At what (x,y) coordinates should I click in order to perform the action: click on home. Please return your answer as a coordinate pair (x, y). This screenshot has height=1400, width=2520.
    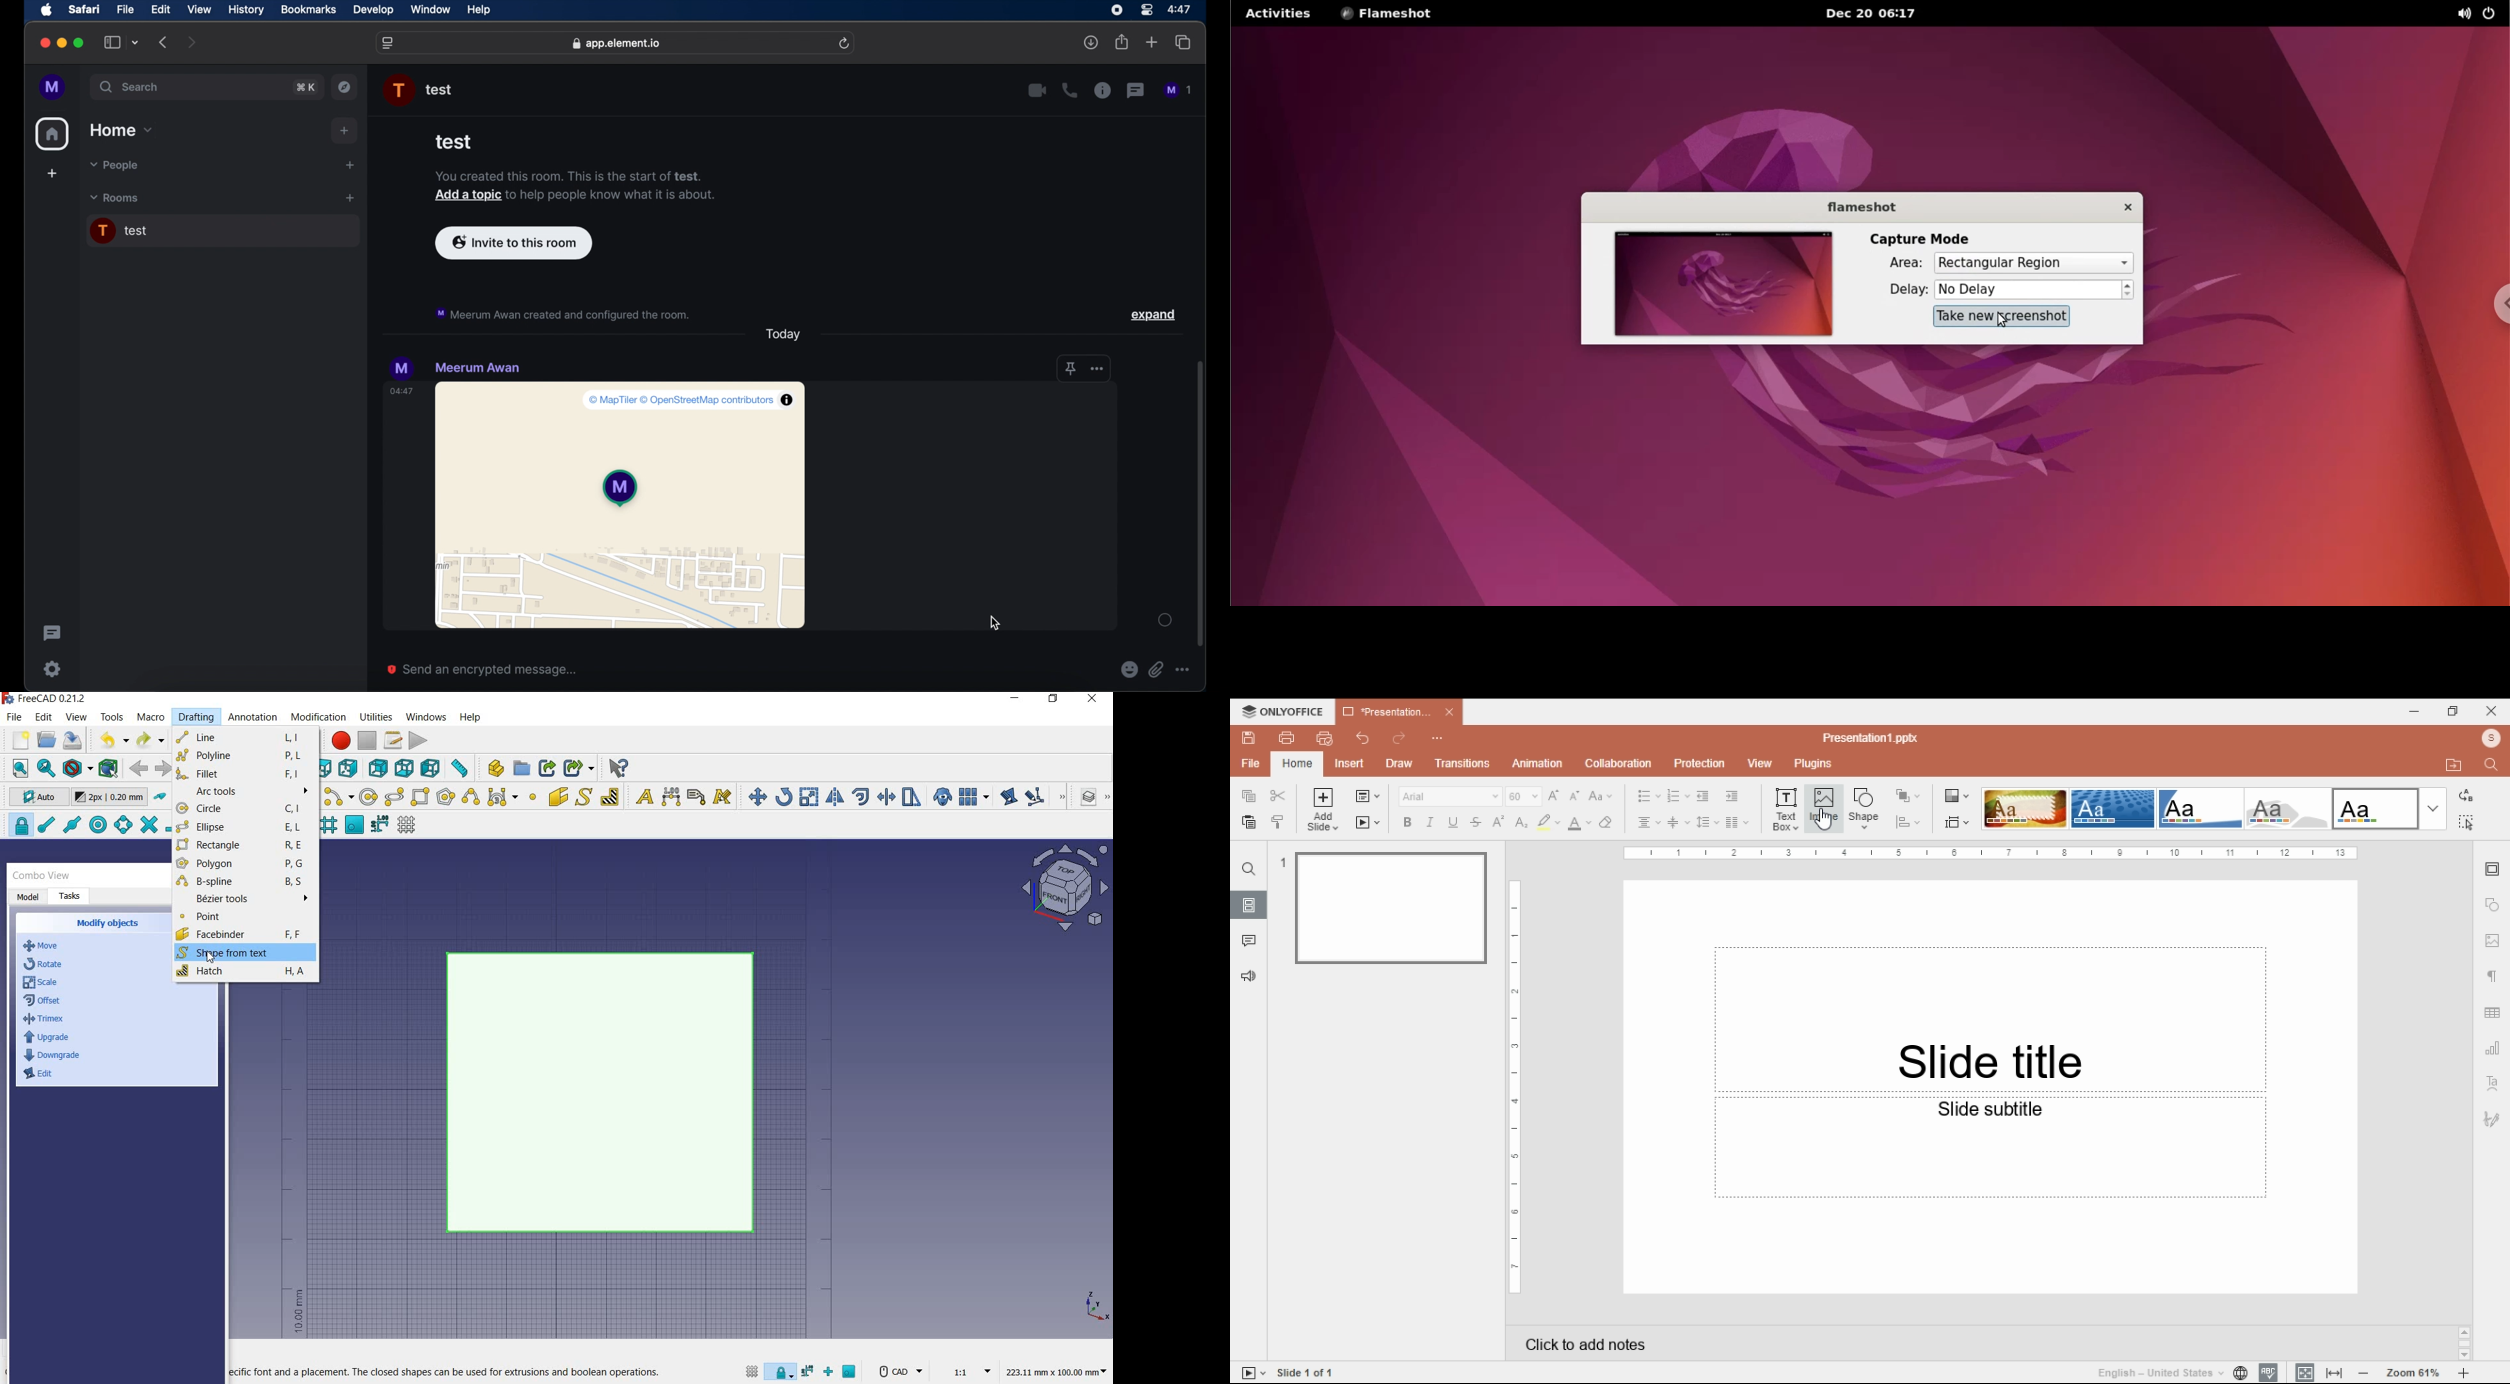
    Looking at the image, I should click on (1298, 764).